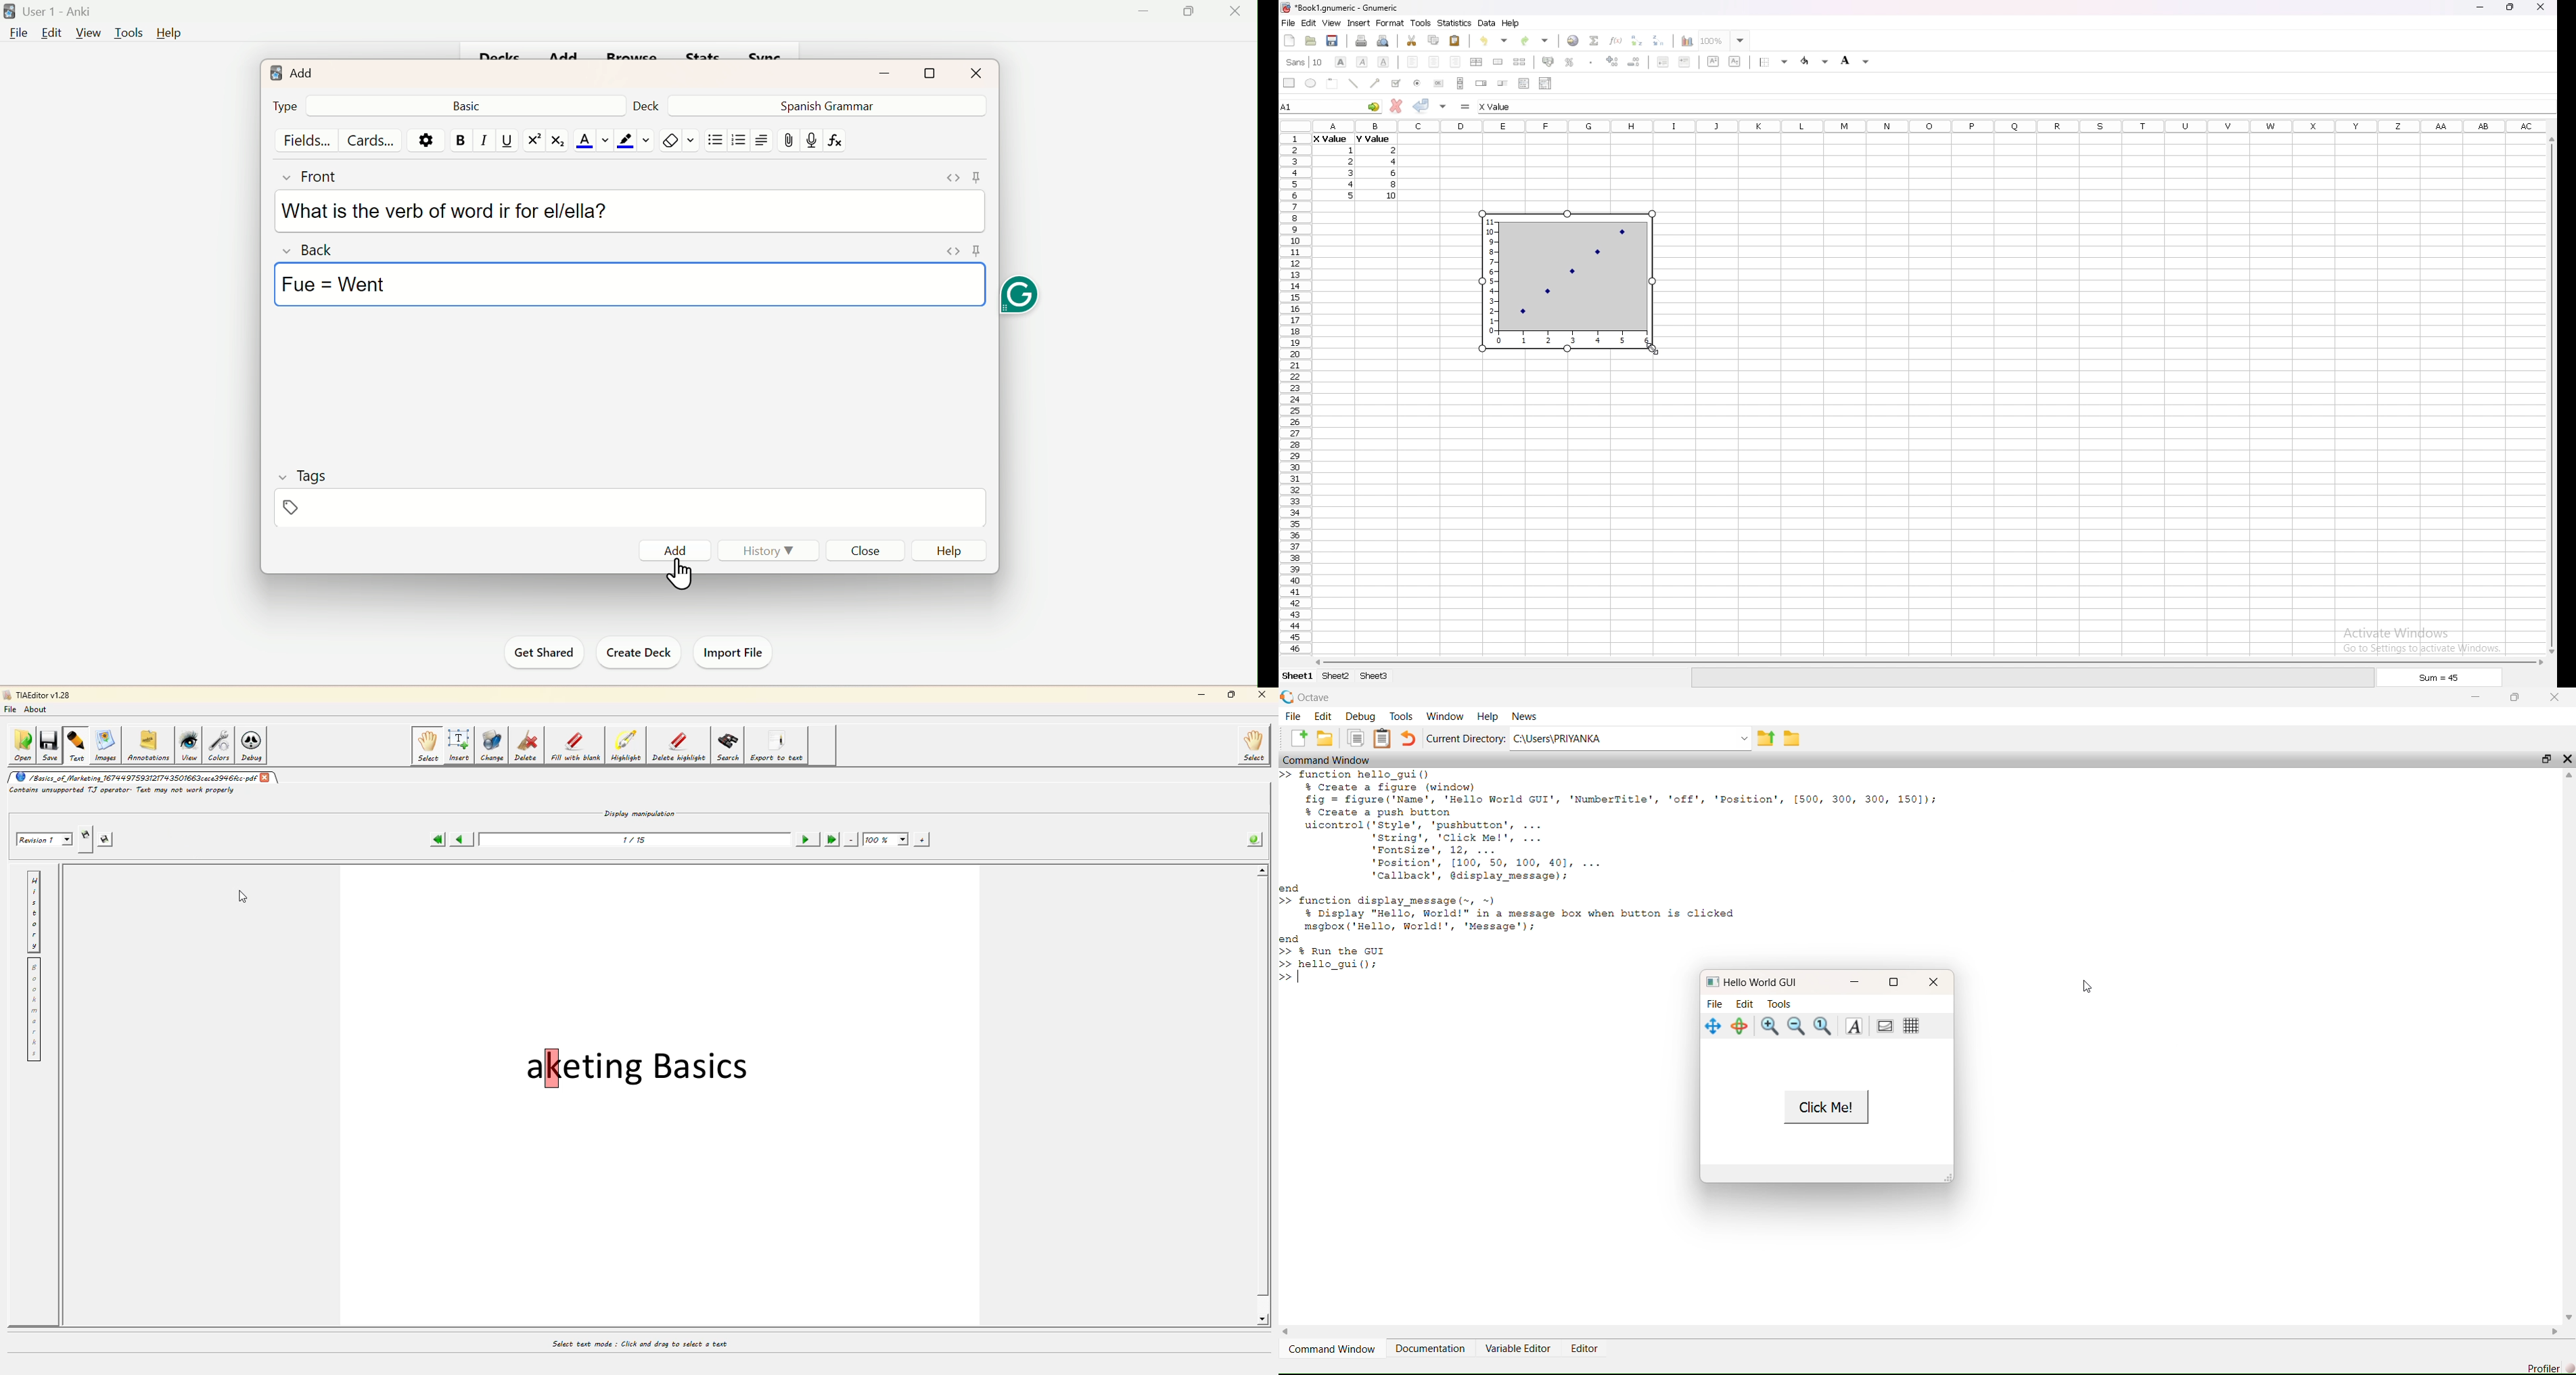  Describe the element at coordinates (1855, 60) in the screenshot. I see `background` at that location.